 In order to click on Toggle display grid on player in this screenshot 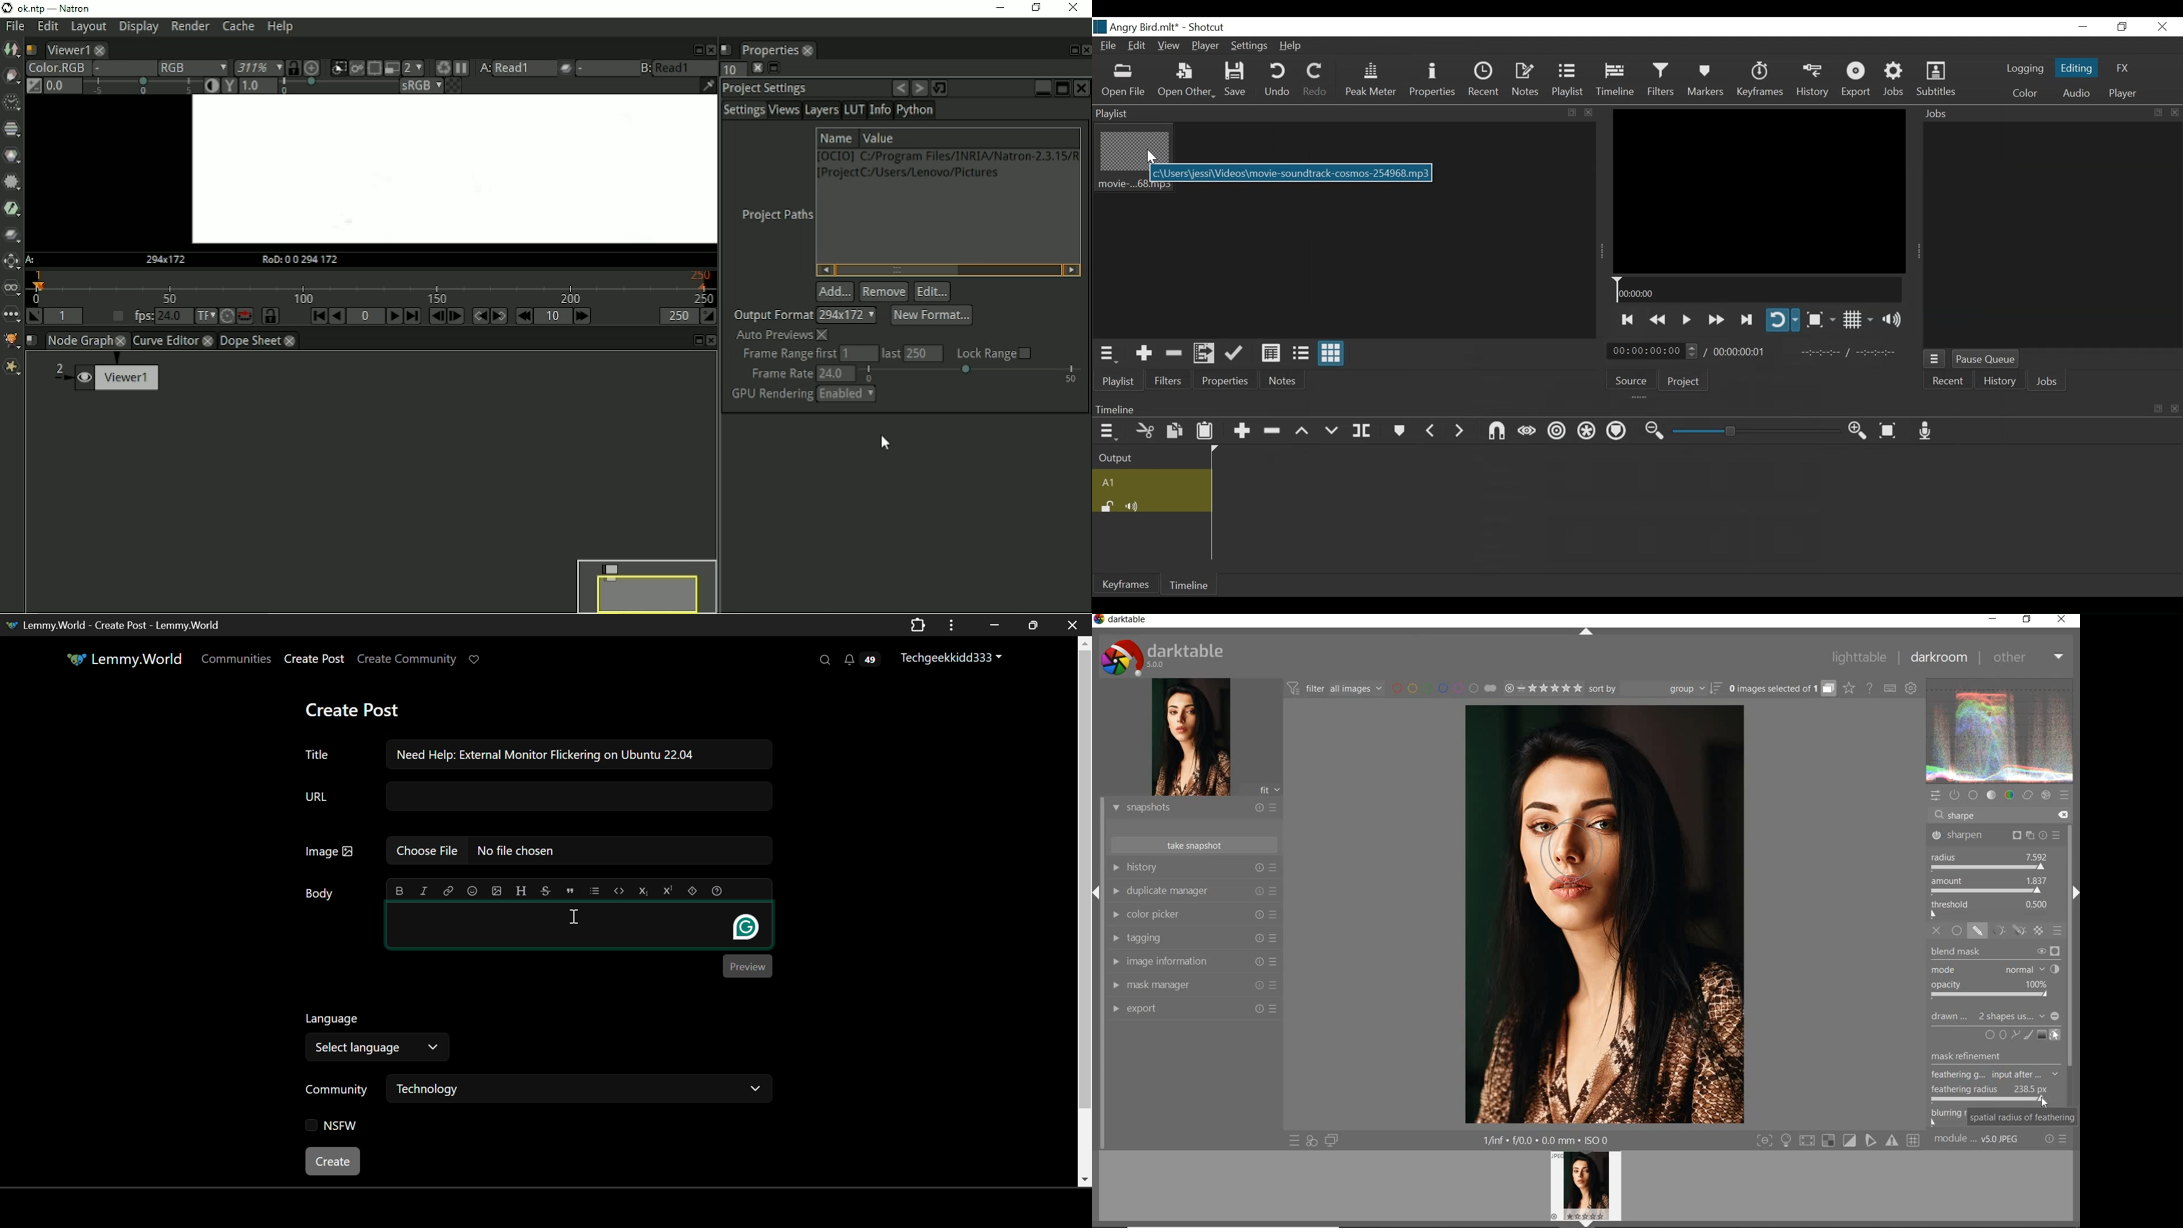, I will do `click(1858, 321)`.